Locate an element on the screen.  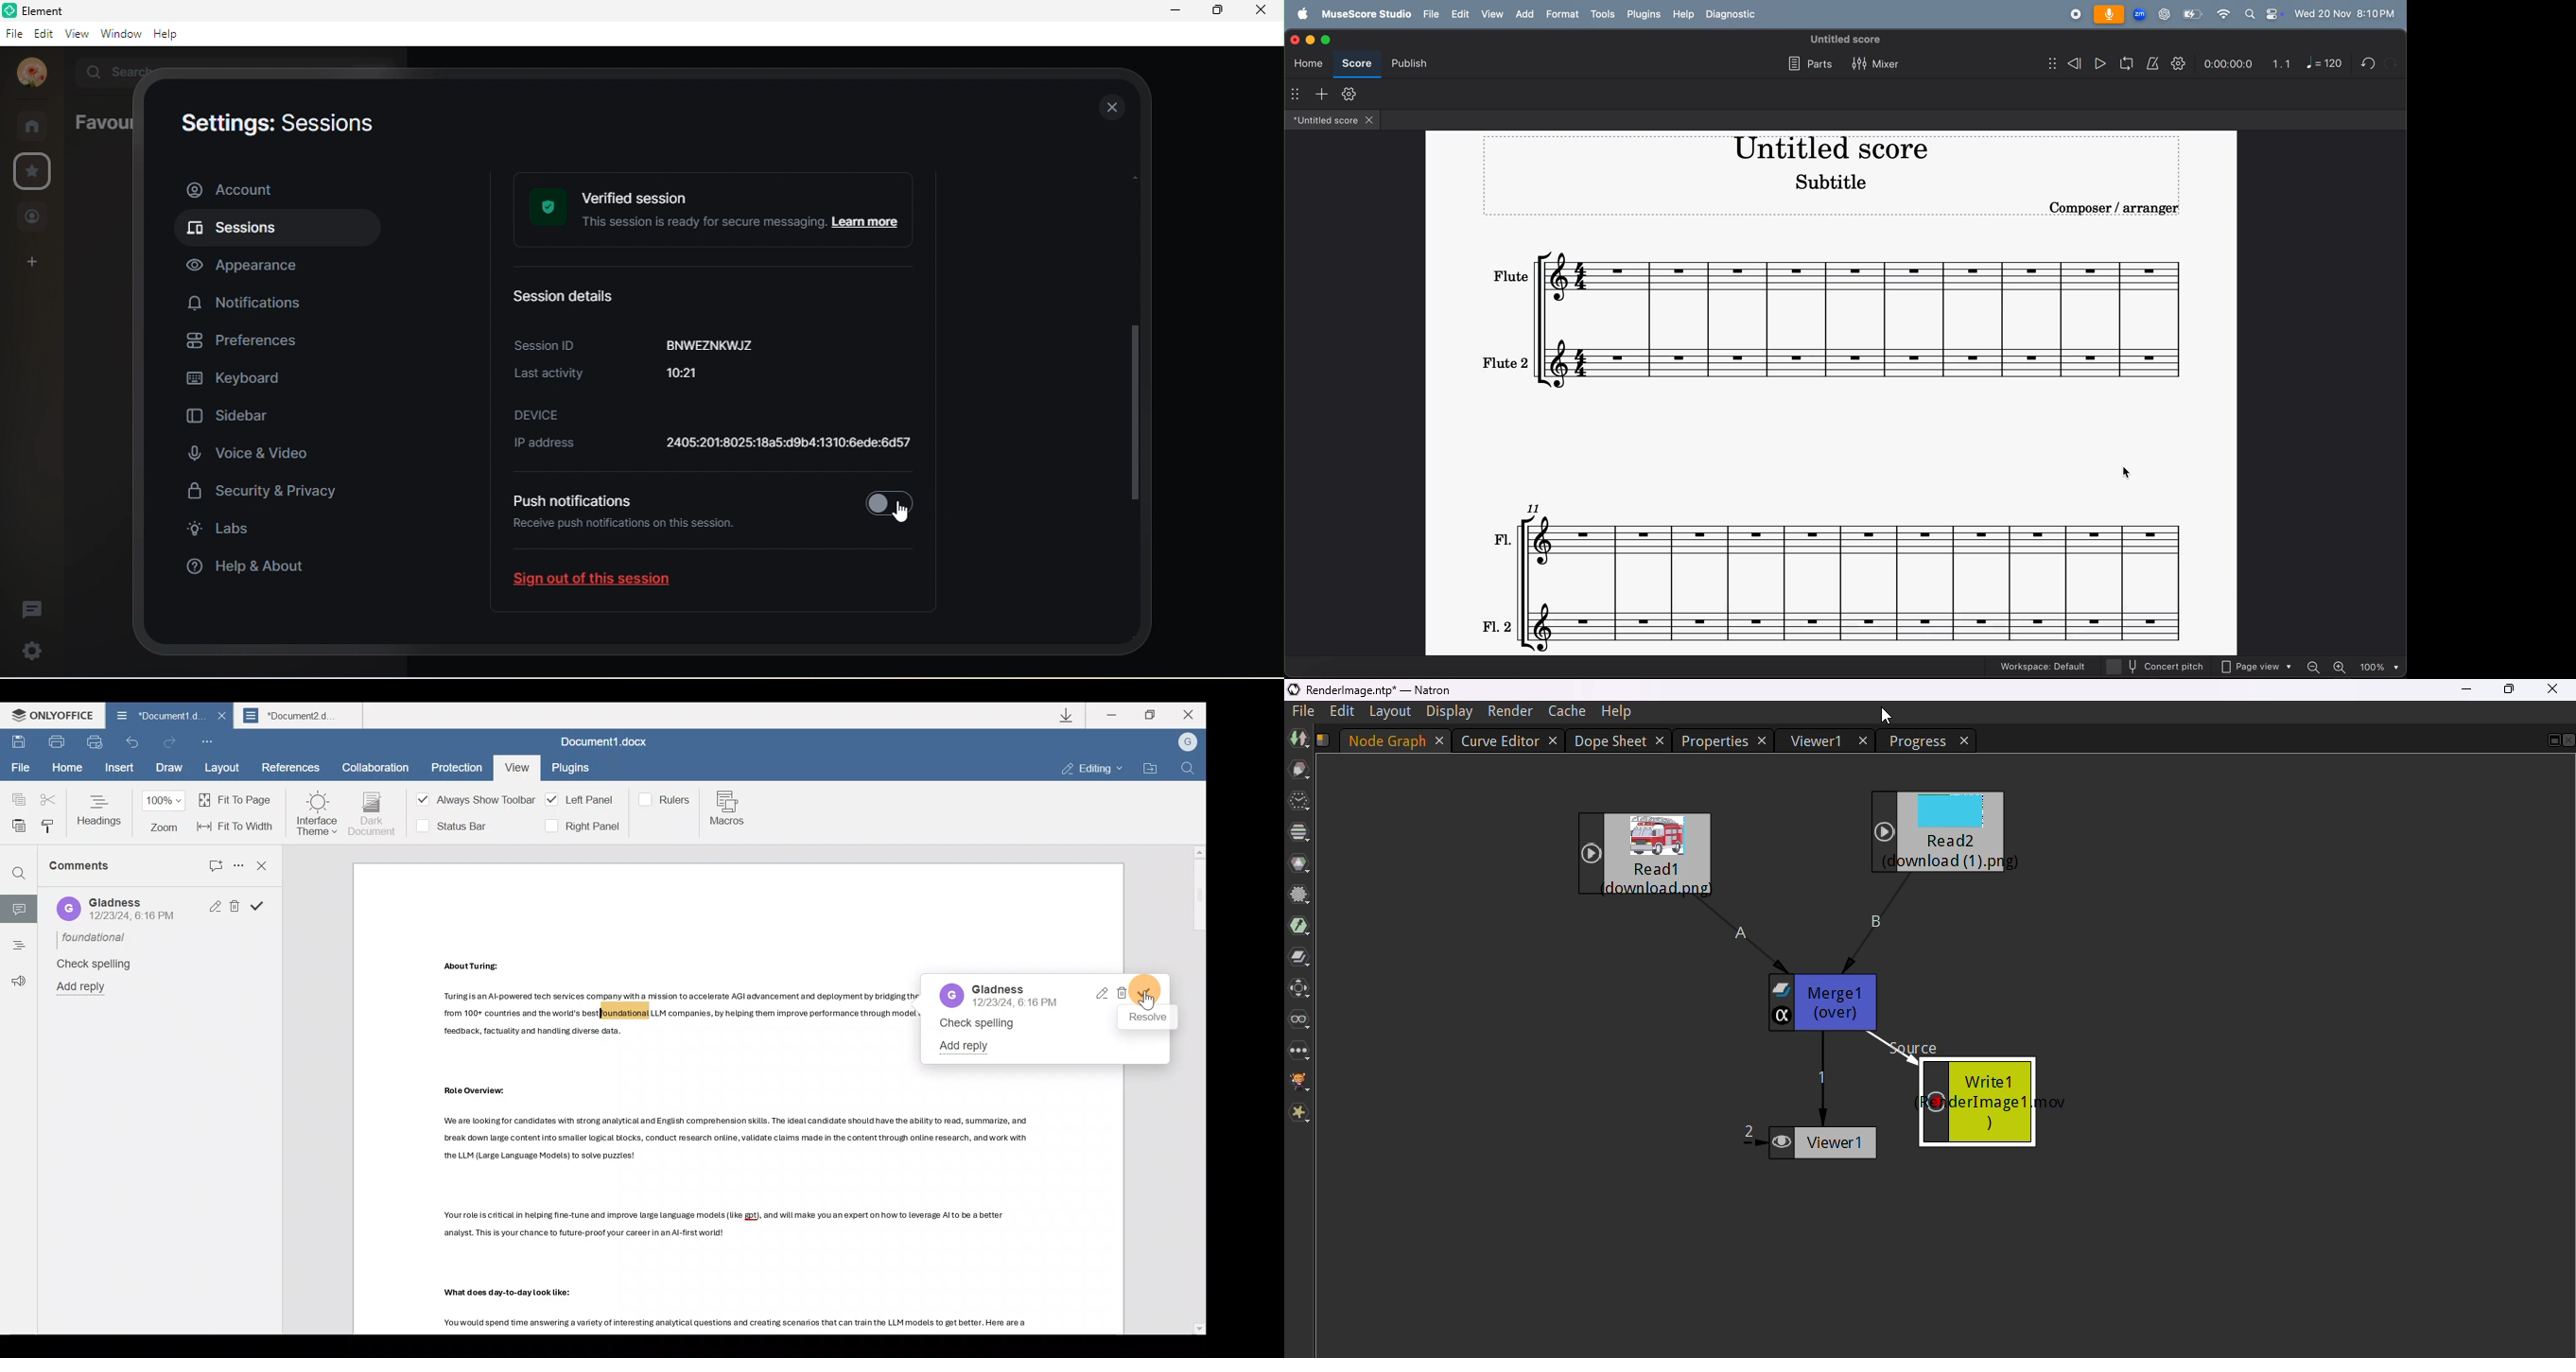
 is located at coordinates (679, 1013).